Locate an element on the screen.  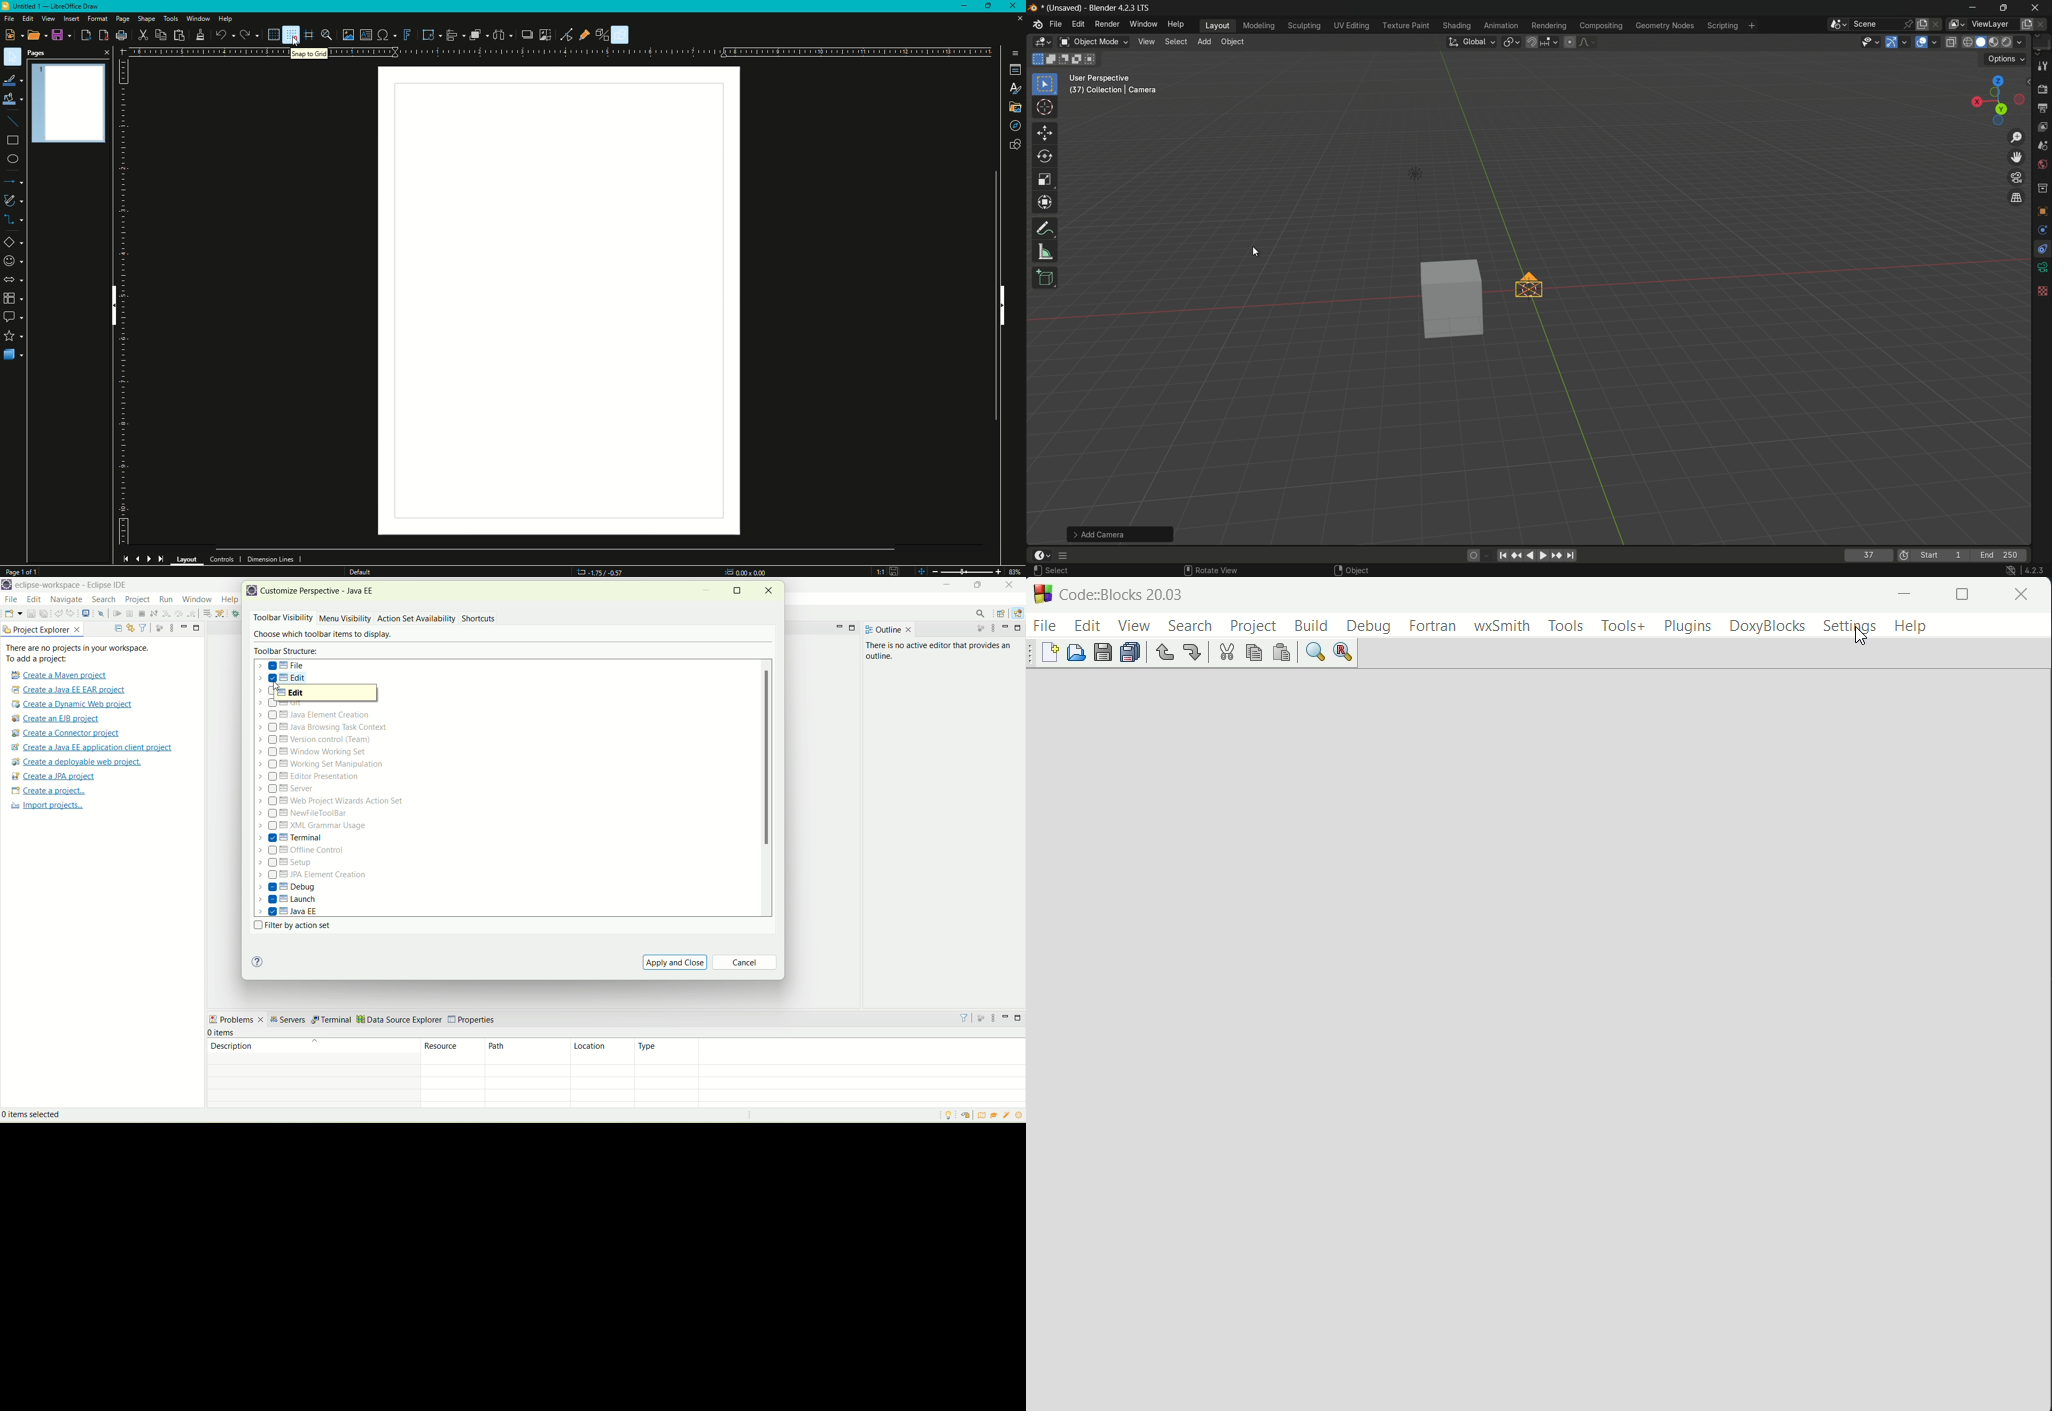
Dimensions is located at coordinates (748, 569).